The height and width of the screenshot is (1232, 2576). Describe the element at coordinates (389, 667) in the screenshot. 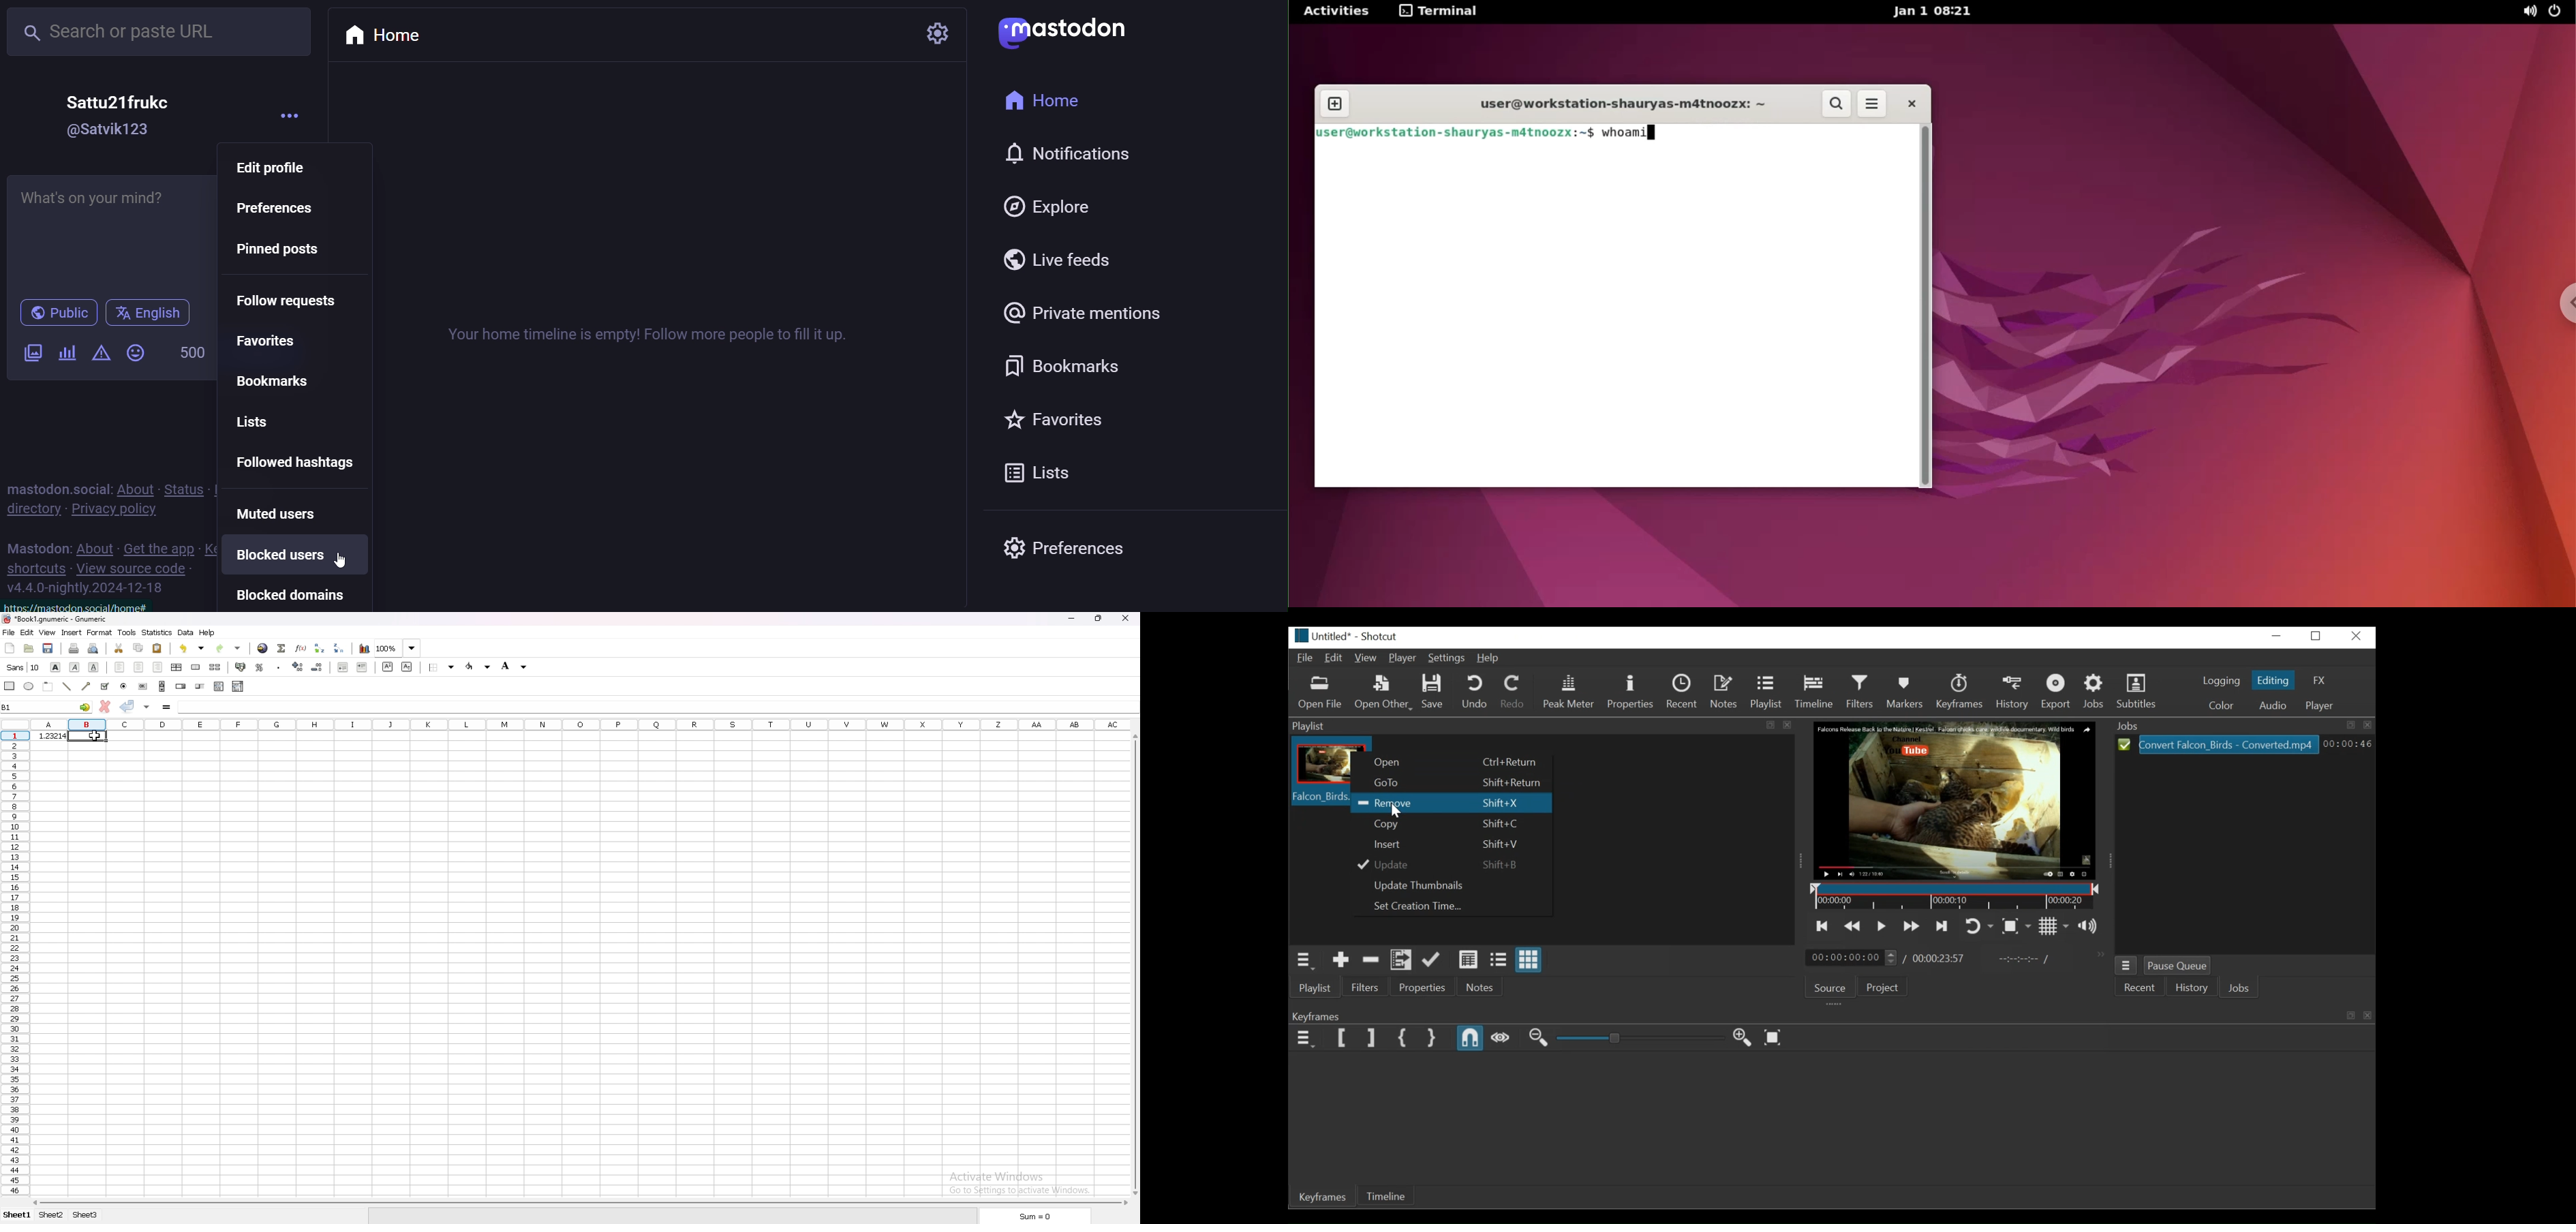

I see `superscript` at that location.